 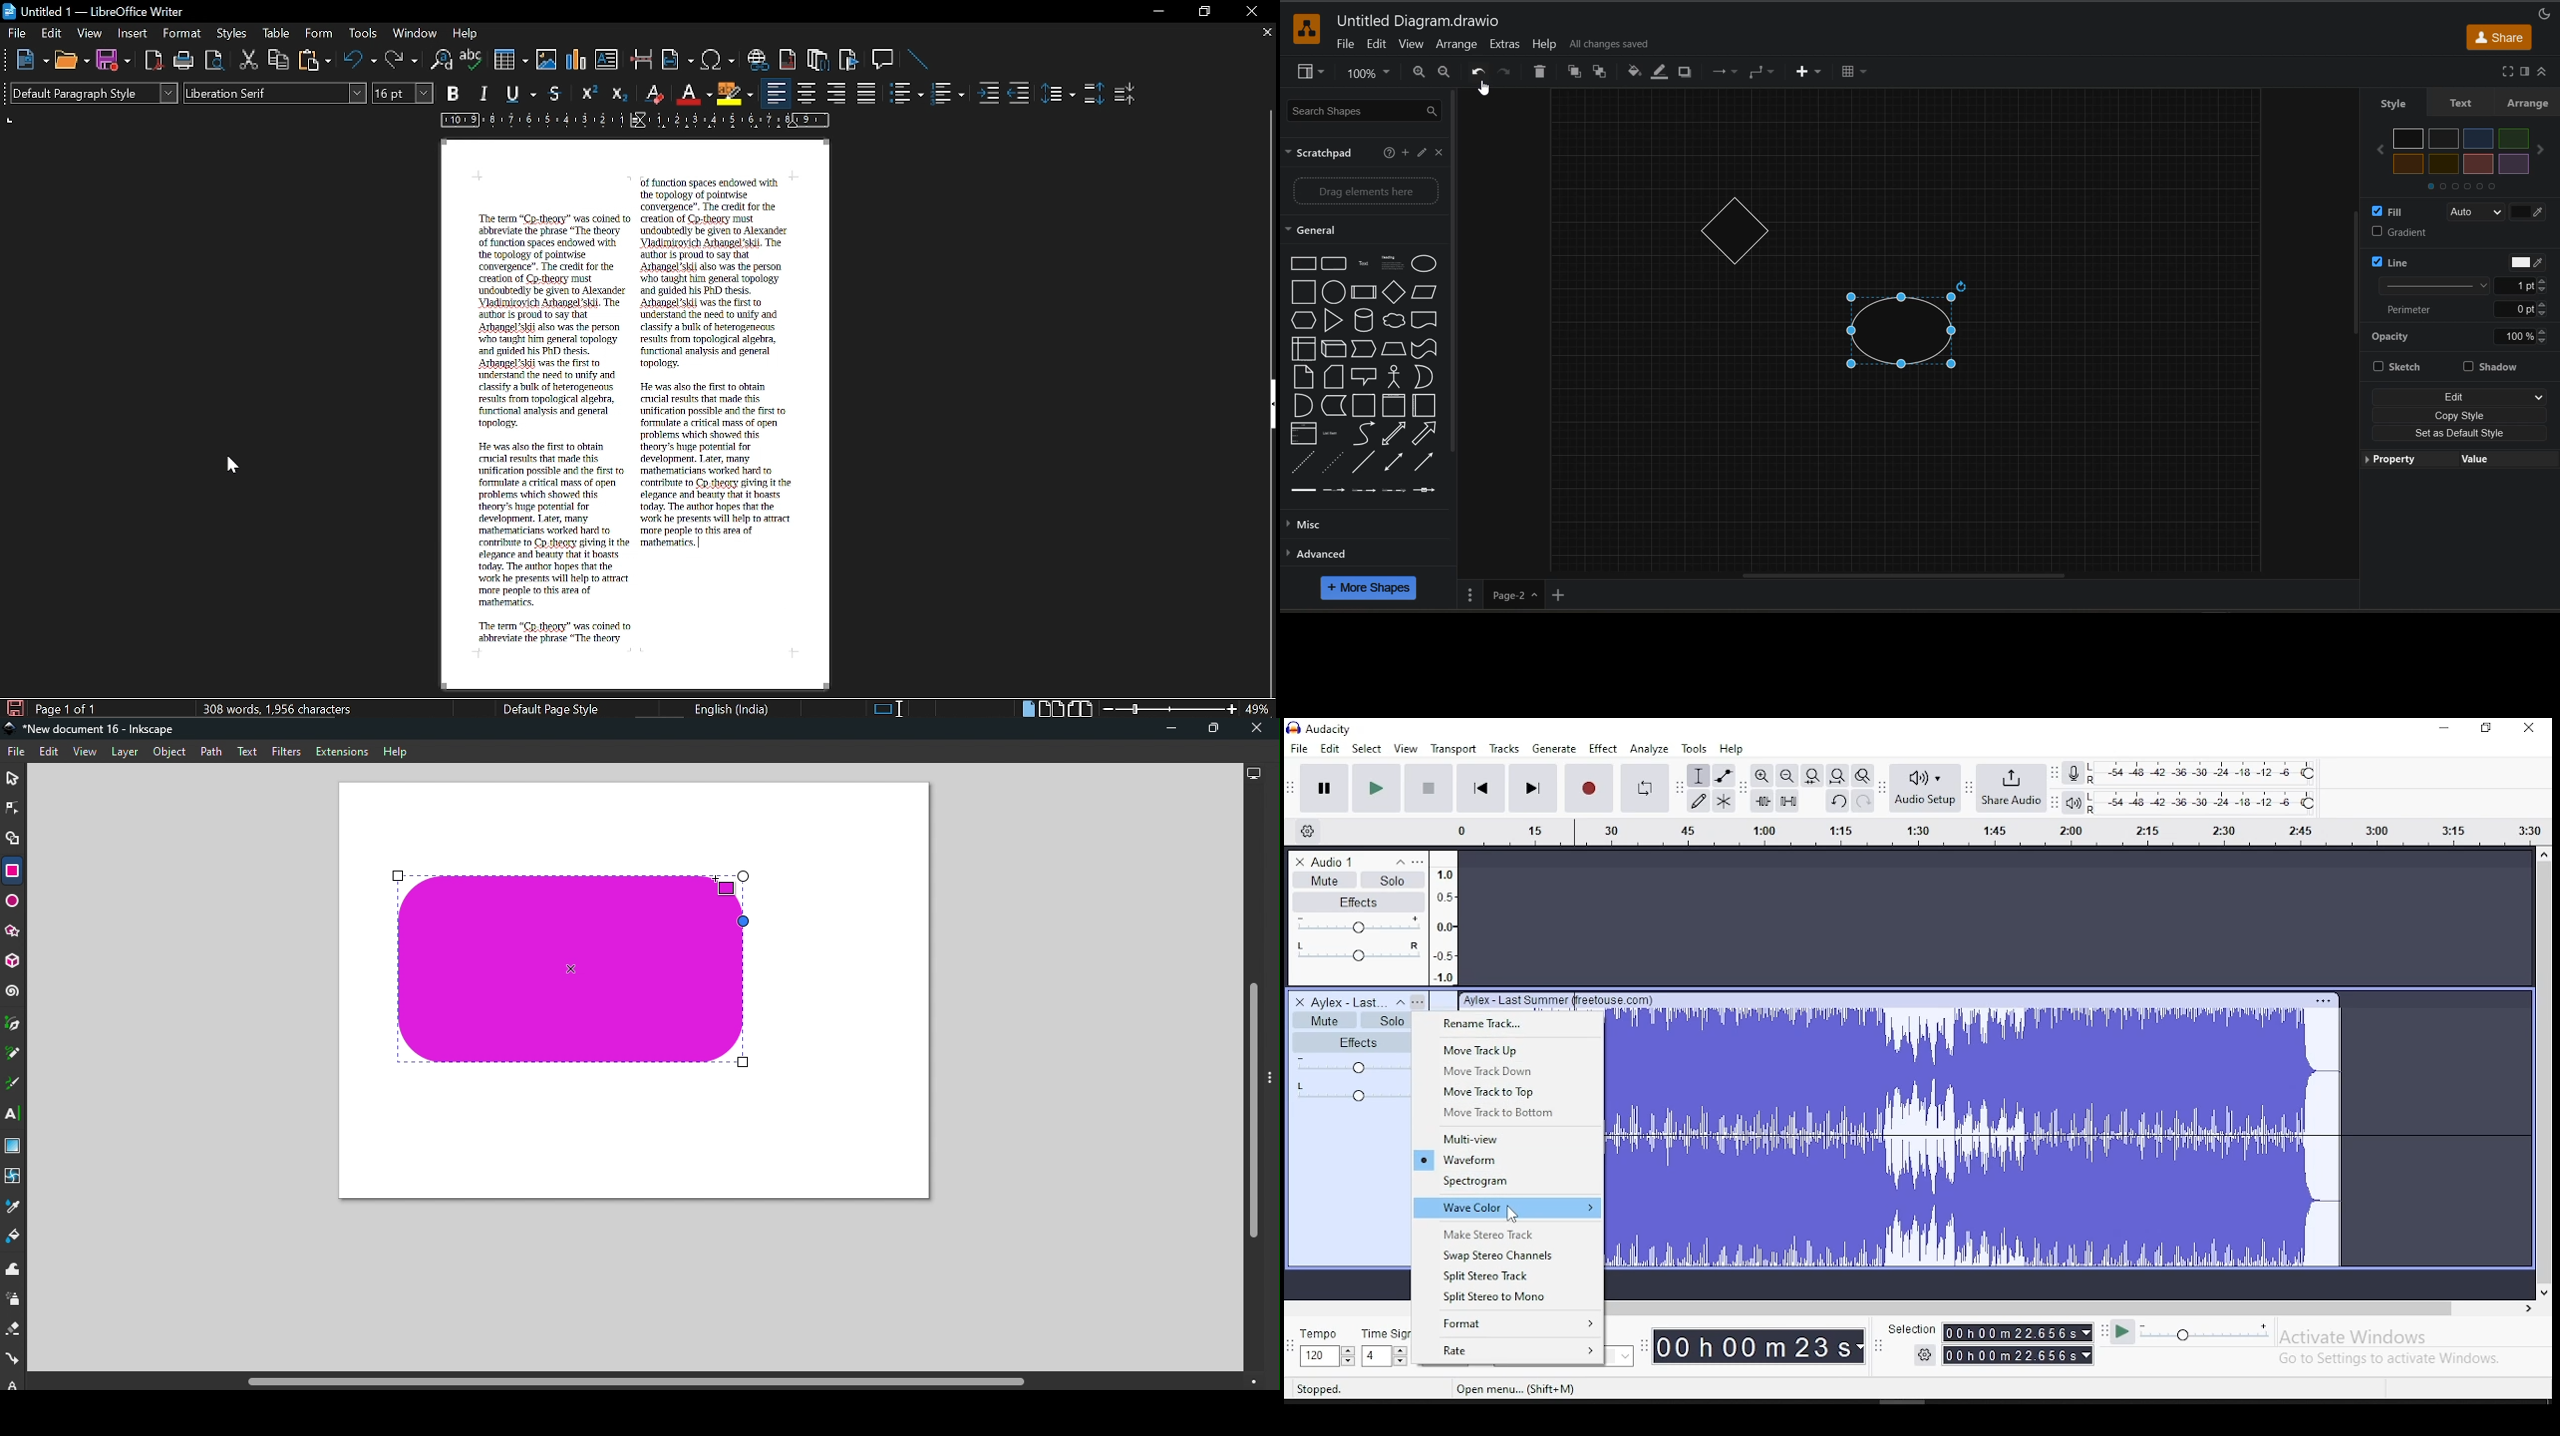 I want to click on Extensions, so click(x=340, y=751).